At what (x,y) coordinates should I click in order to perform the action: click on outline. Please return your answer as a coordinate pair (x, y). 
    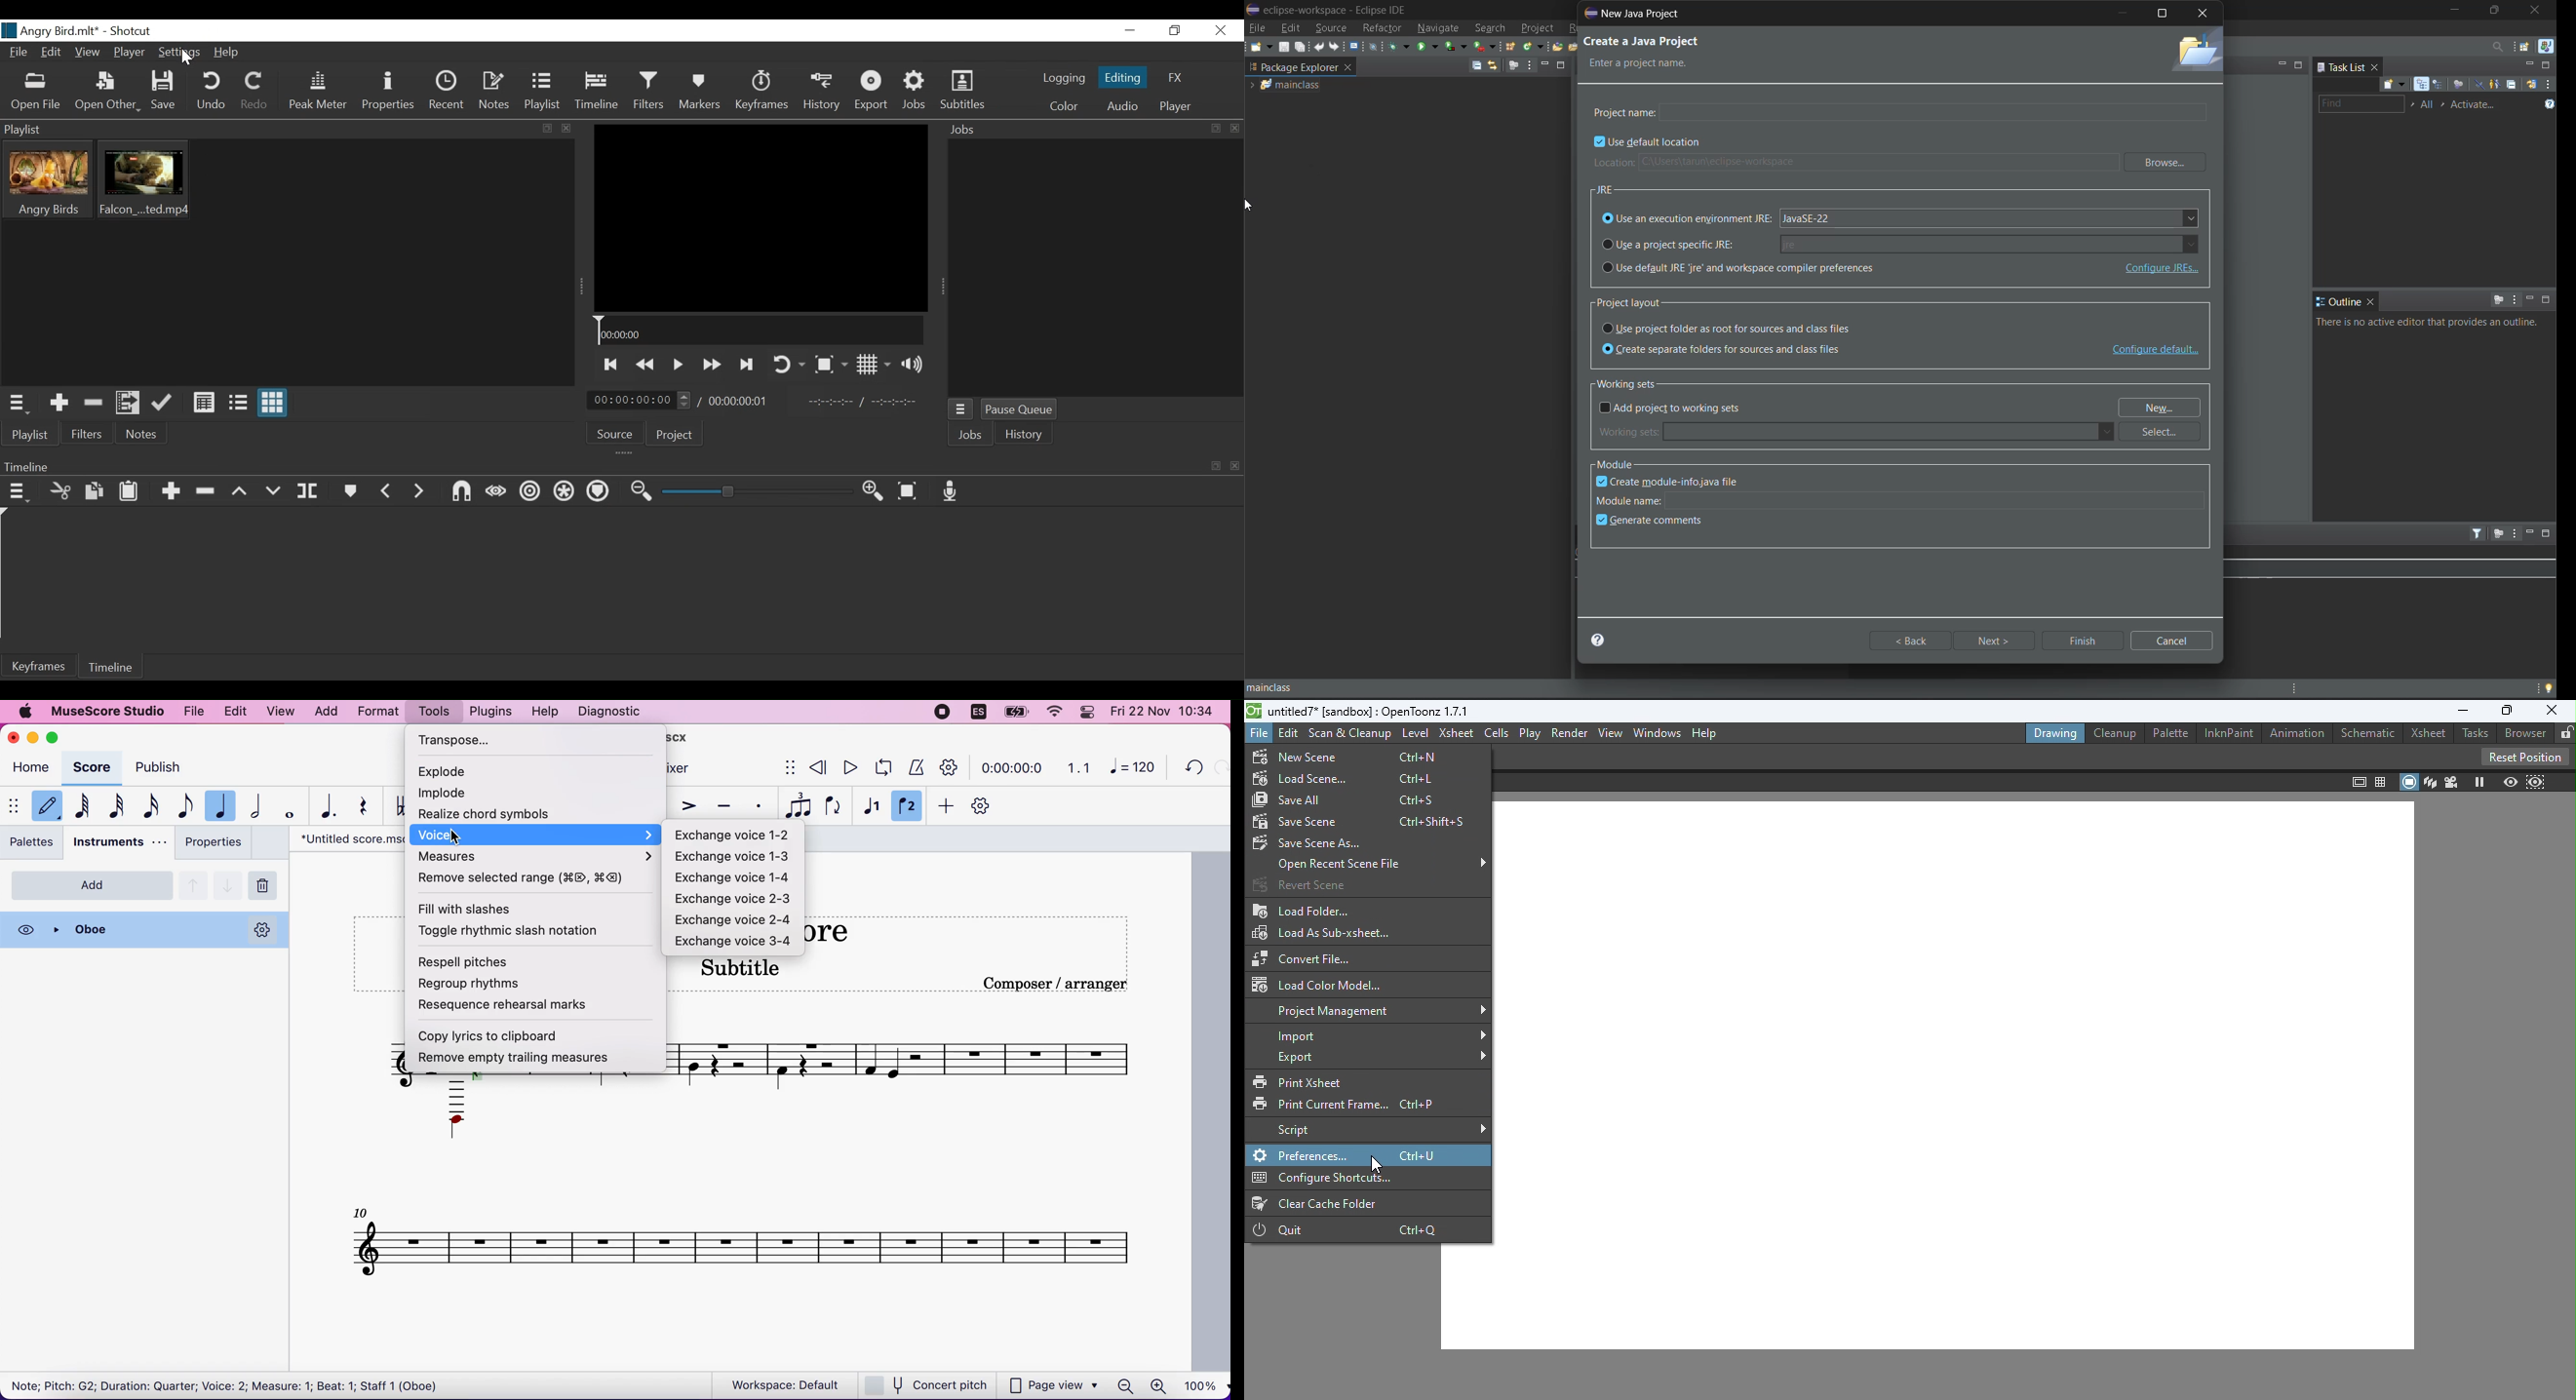
    Looking at the image, I should click on (2339, 302).